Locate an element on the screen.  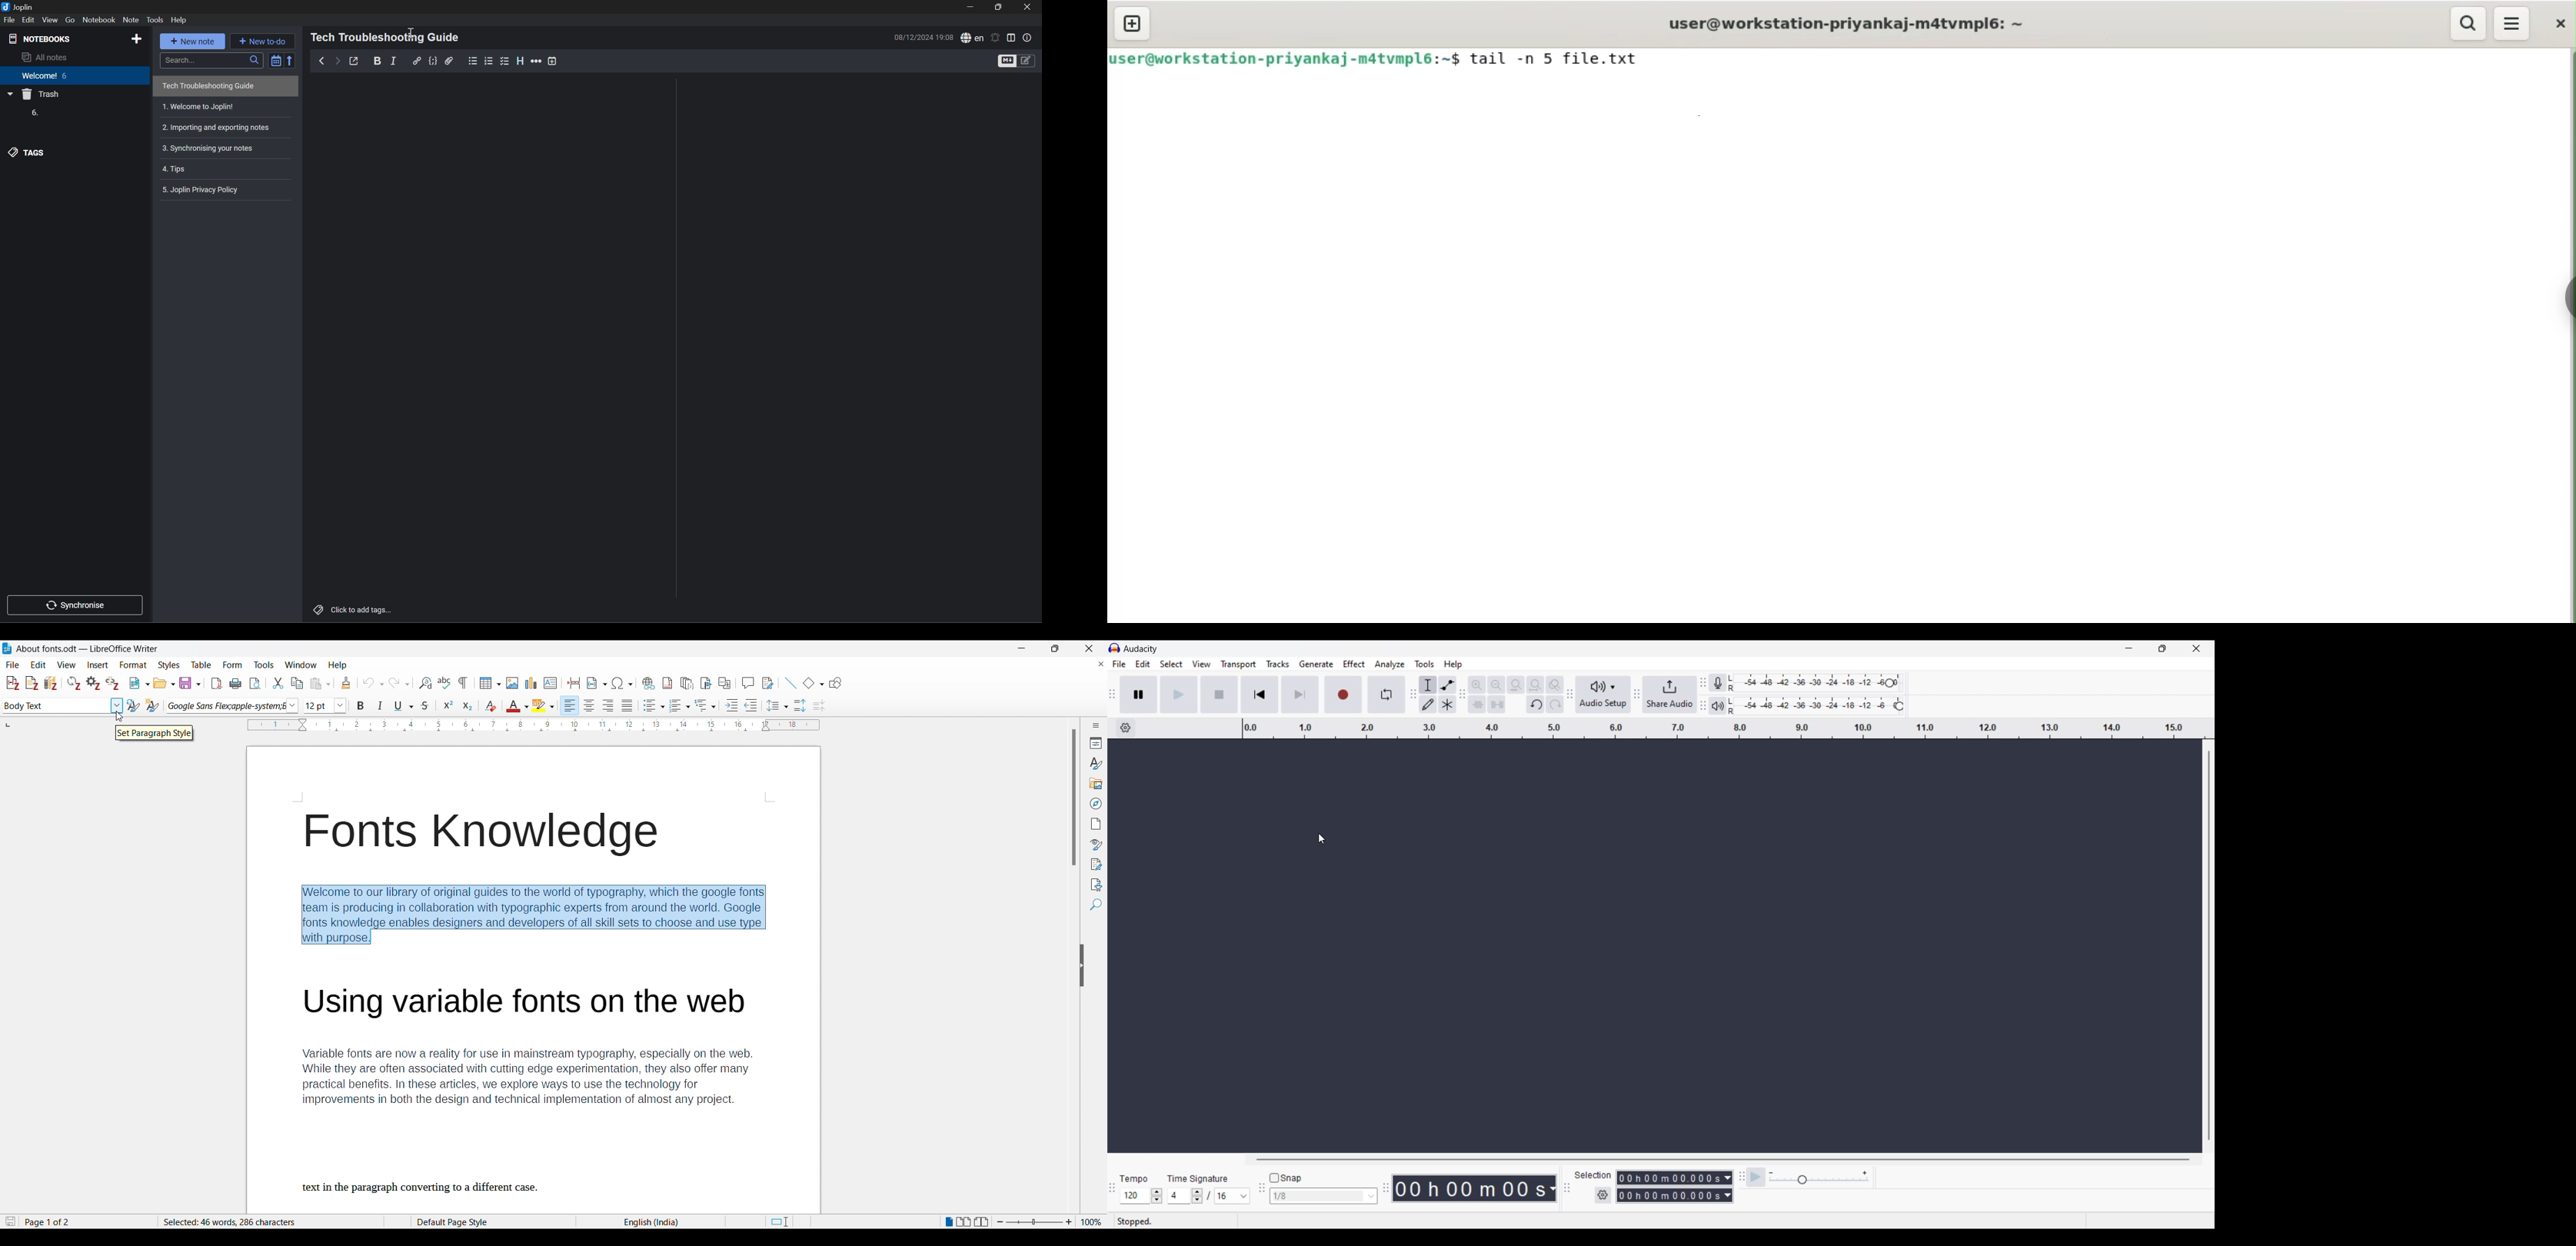
Software name is located at coordinates (1141, 648).